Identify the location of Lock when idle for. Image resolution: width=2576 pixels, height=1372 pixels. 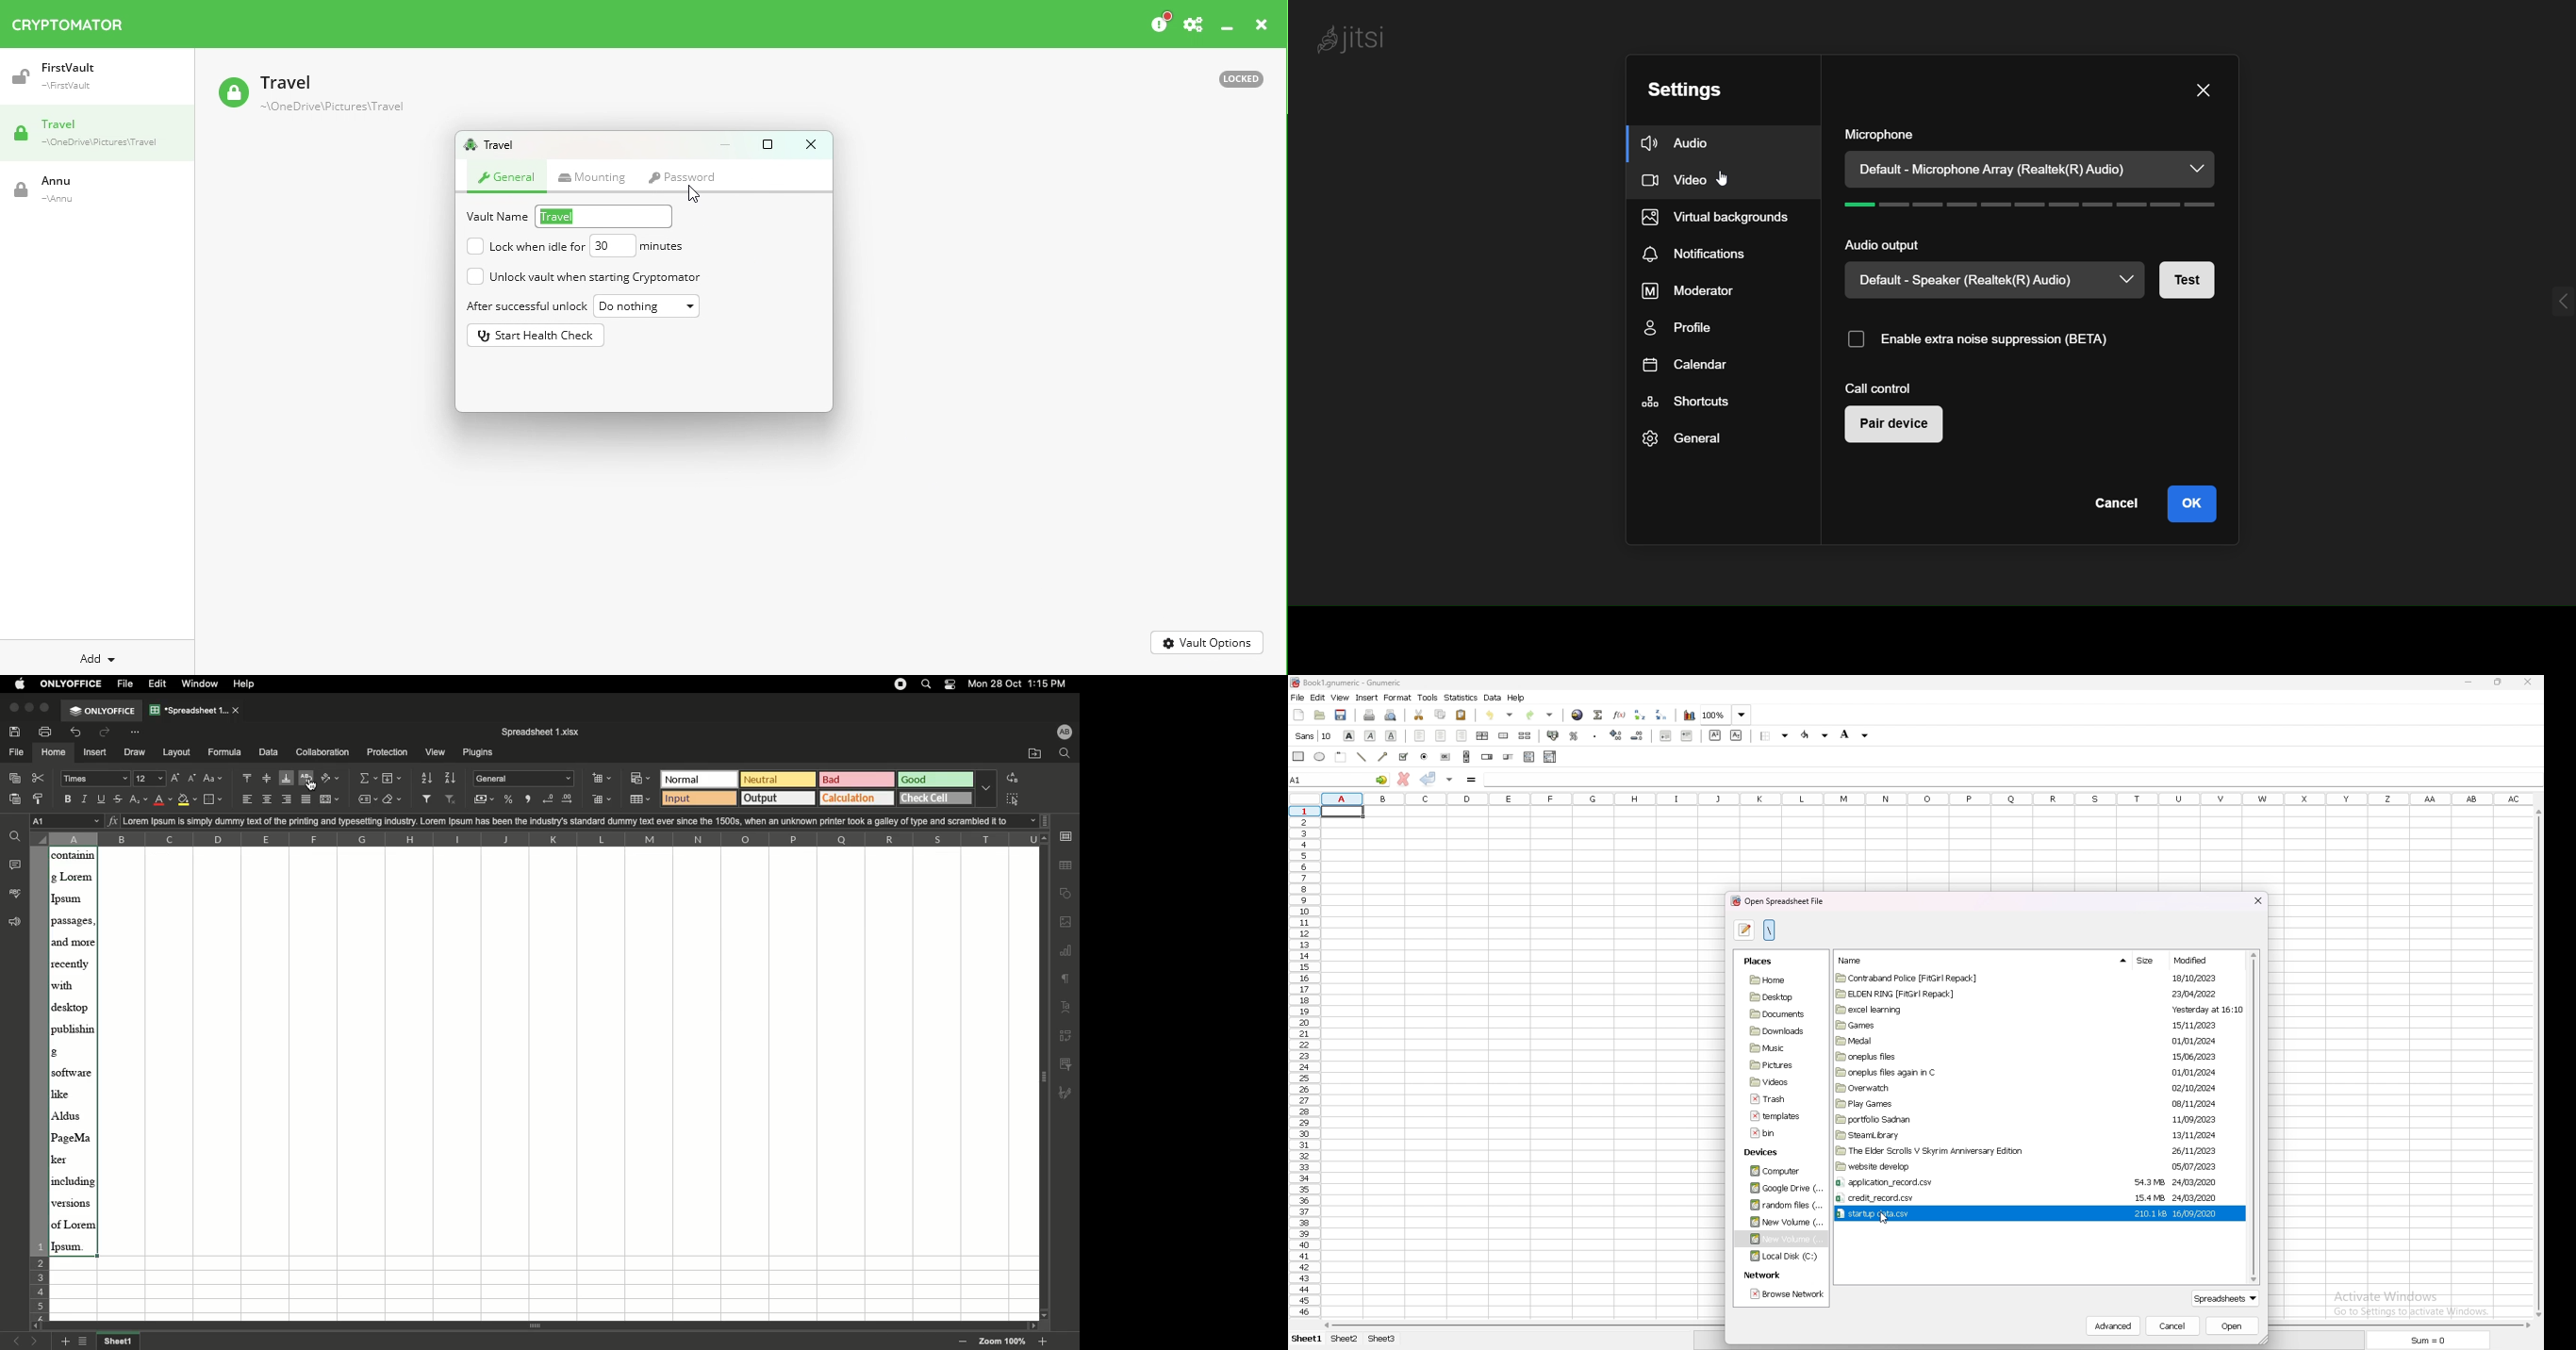
(528, 247).